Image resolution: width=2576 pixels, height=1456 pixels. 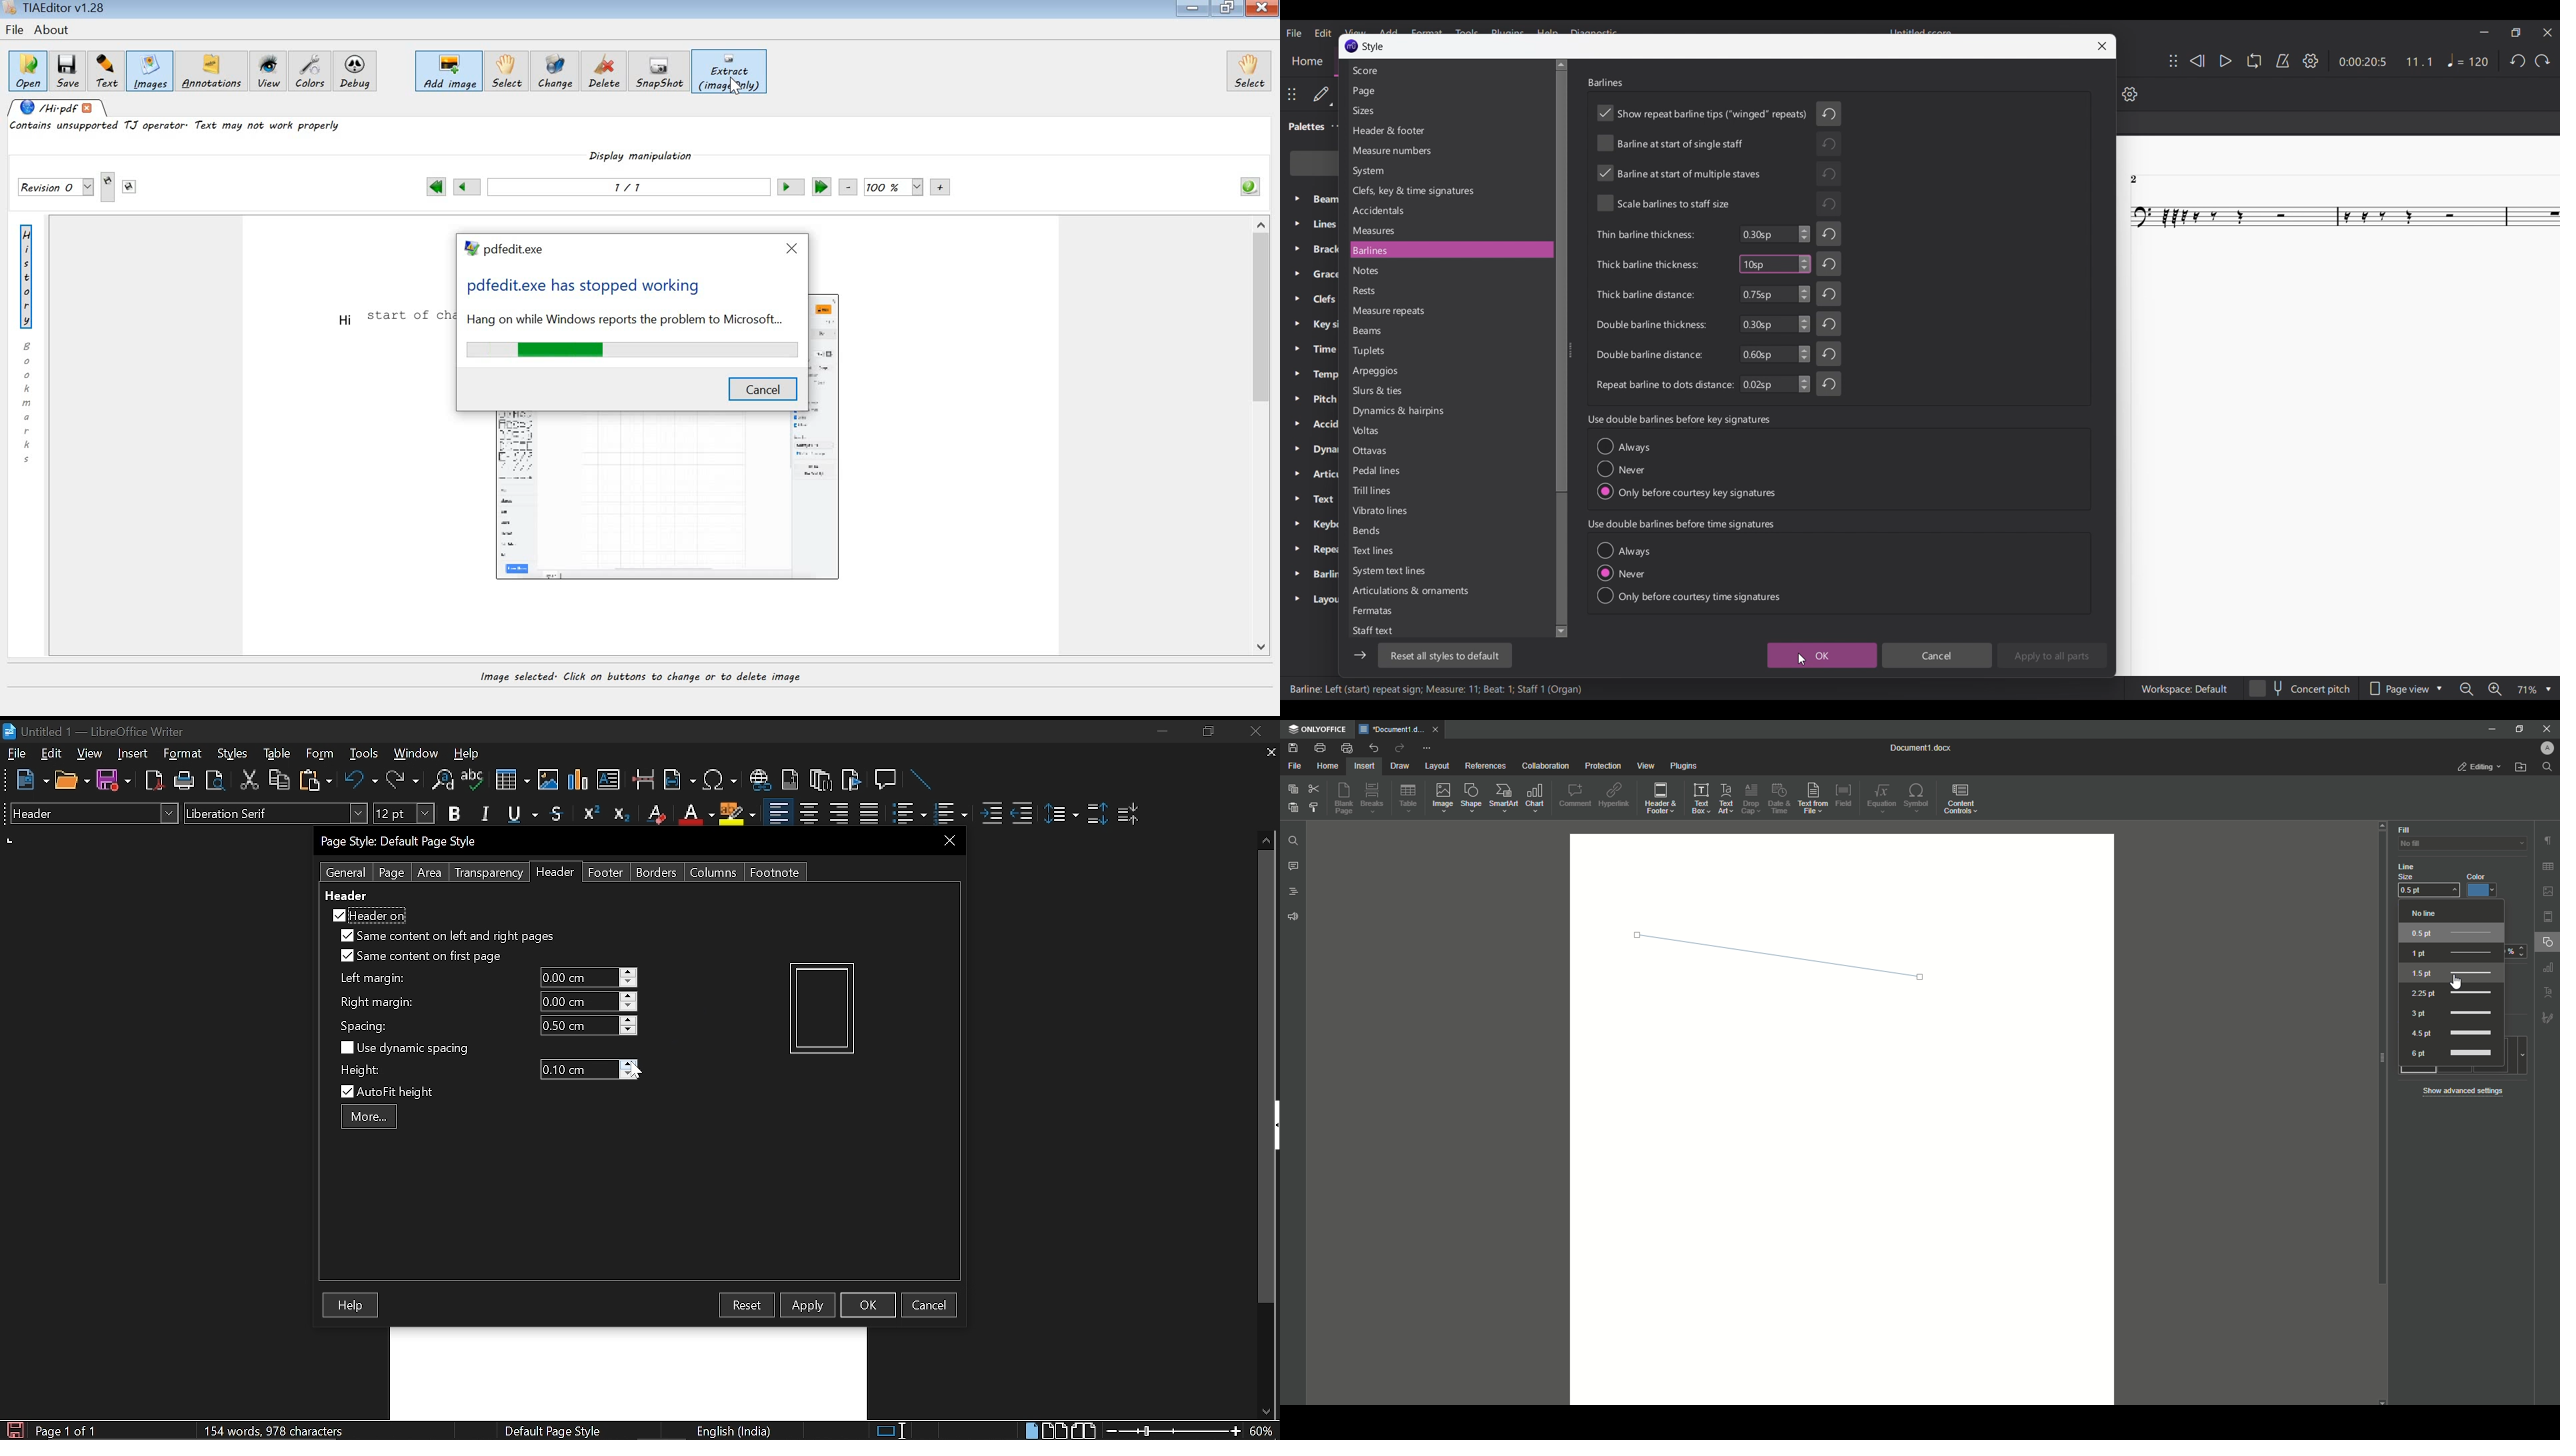 I want to click on Close, so click(x=1254, y=732).